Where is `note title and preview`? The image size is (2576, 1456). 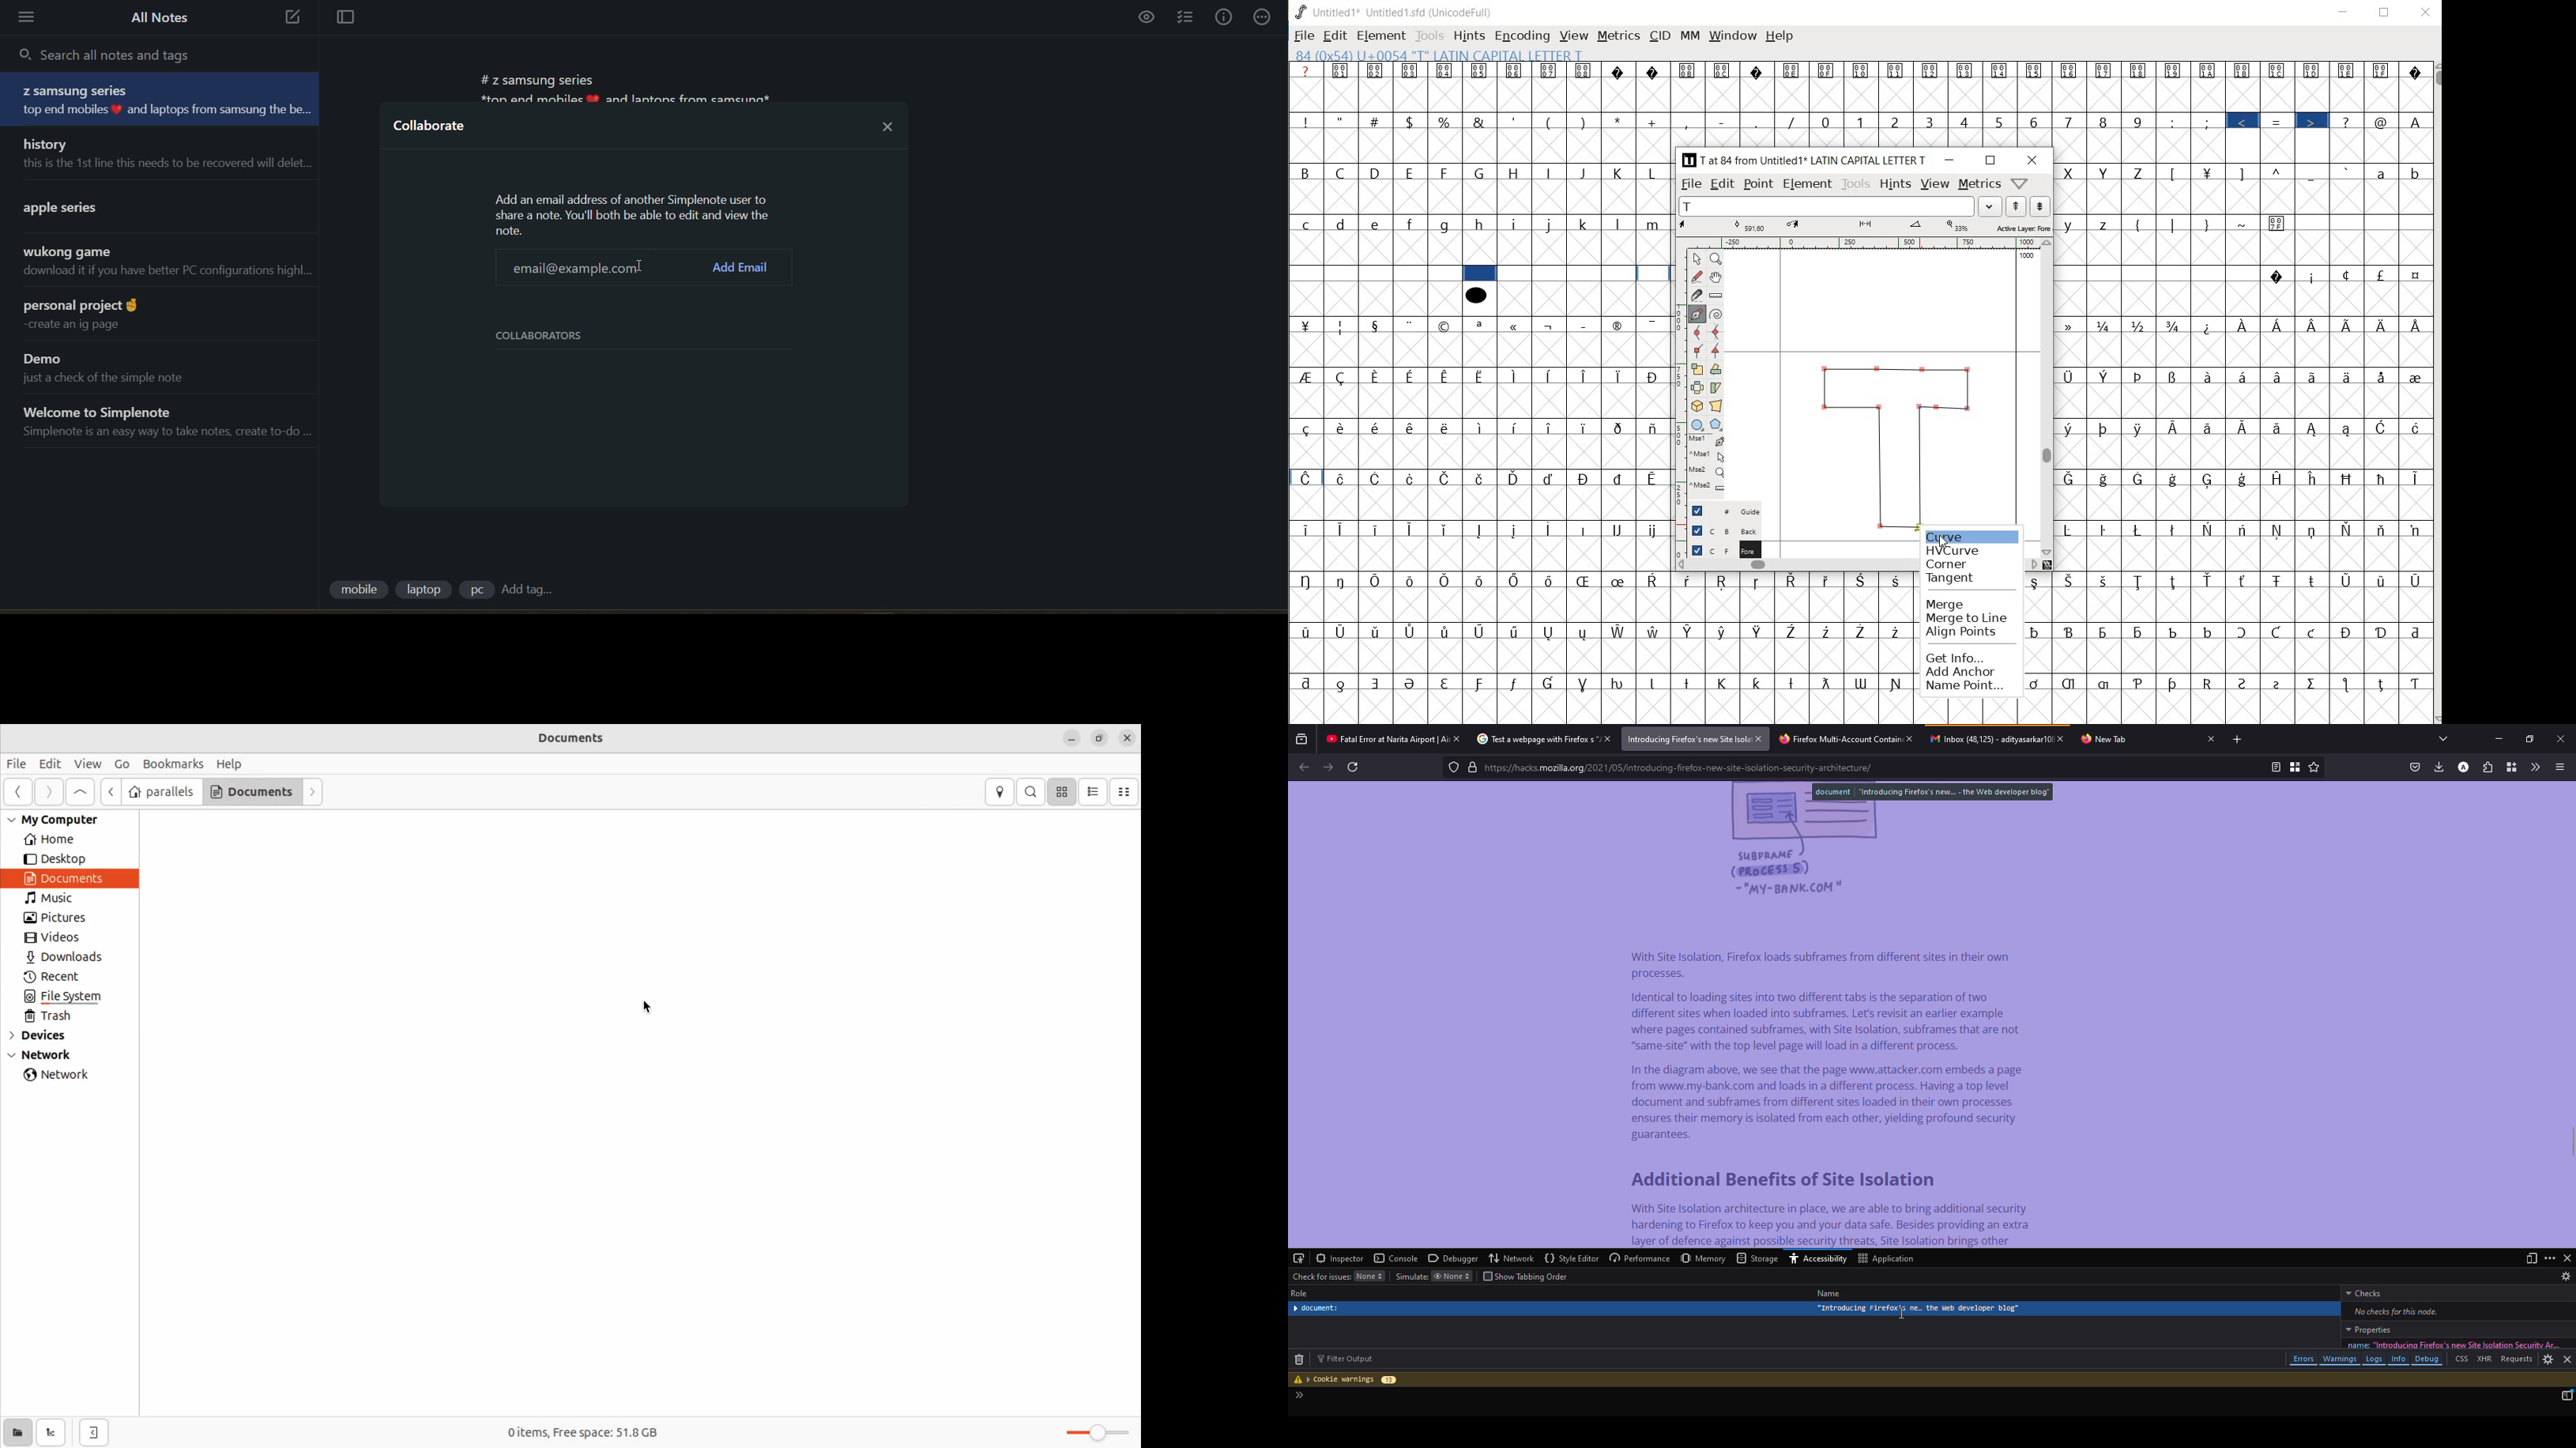
note title and preview is located at coordinates (153, 366).